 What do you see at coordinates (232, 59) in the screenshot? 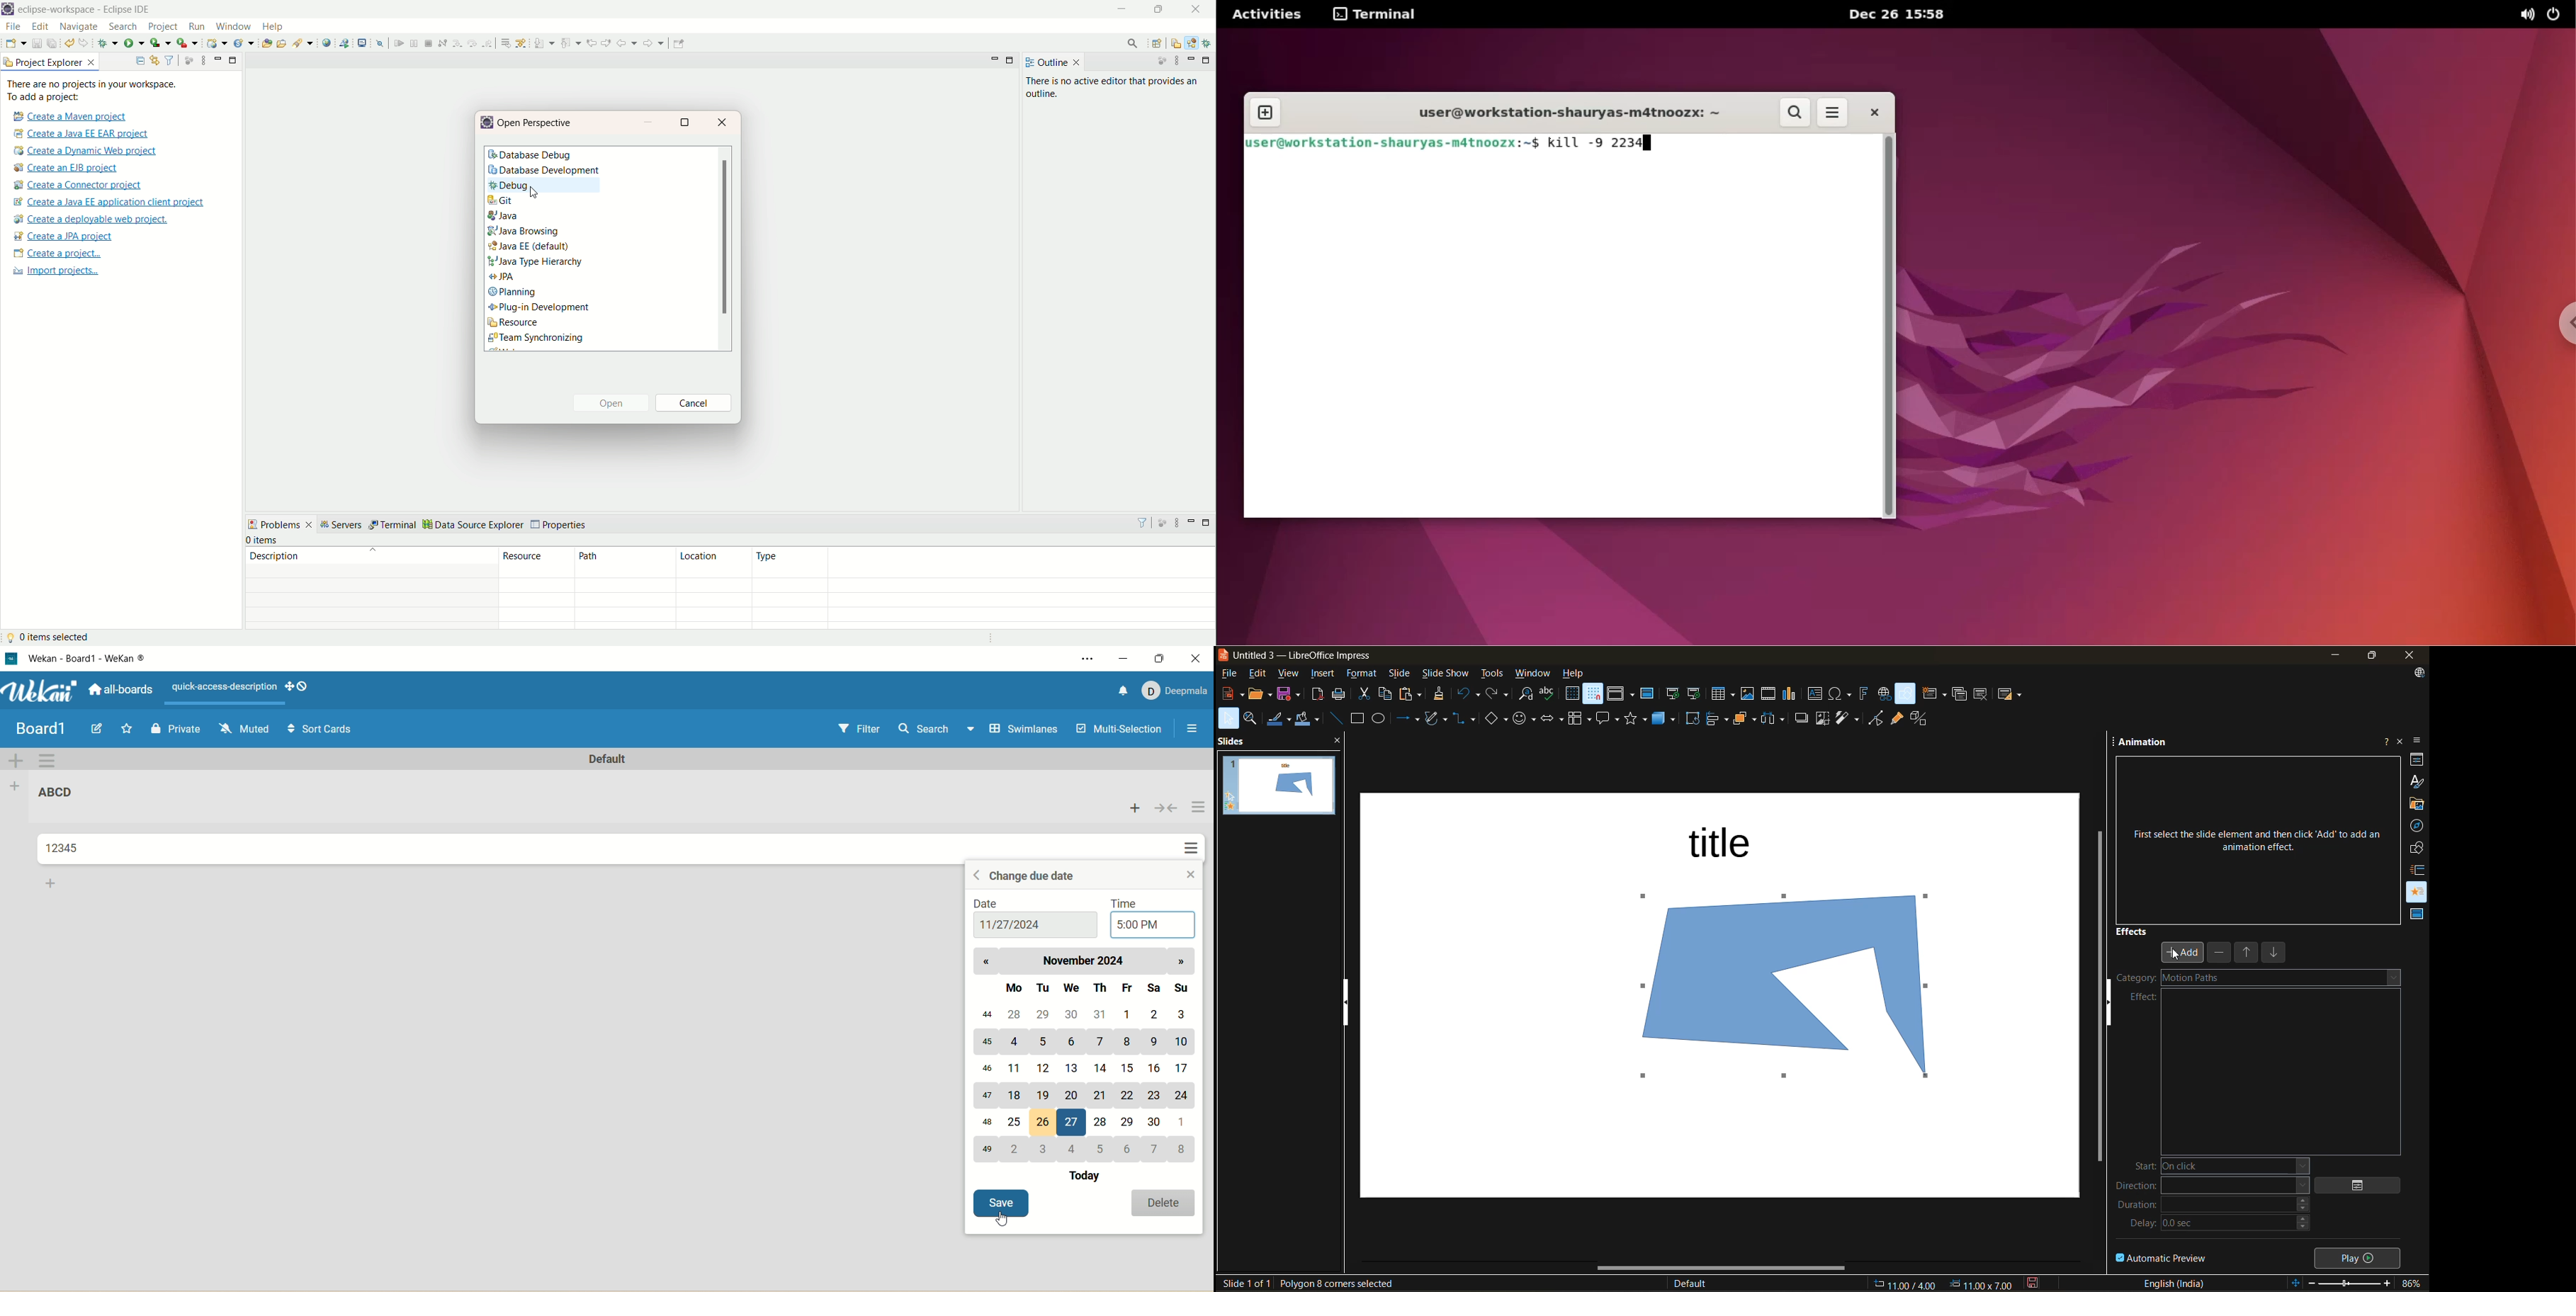
I see `maximize` at bounding box center [232, 59].